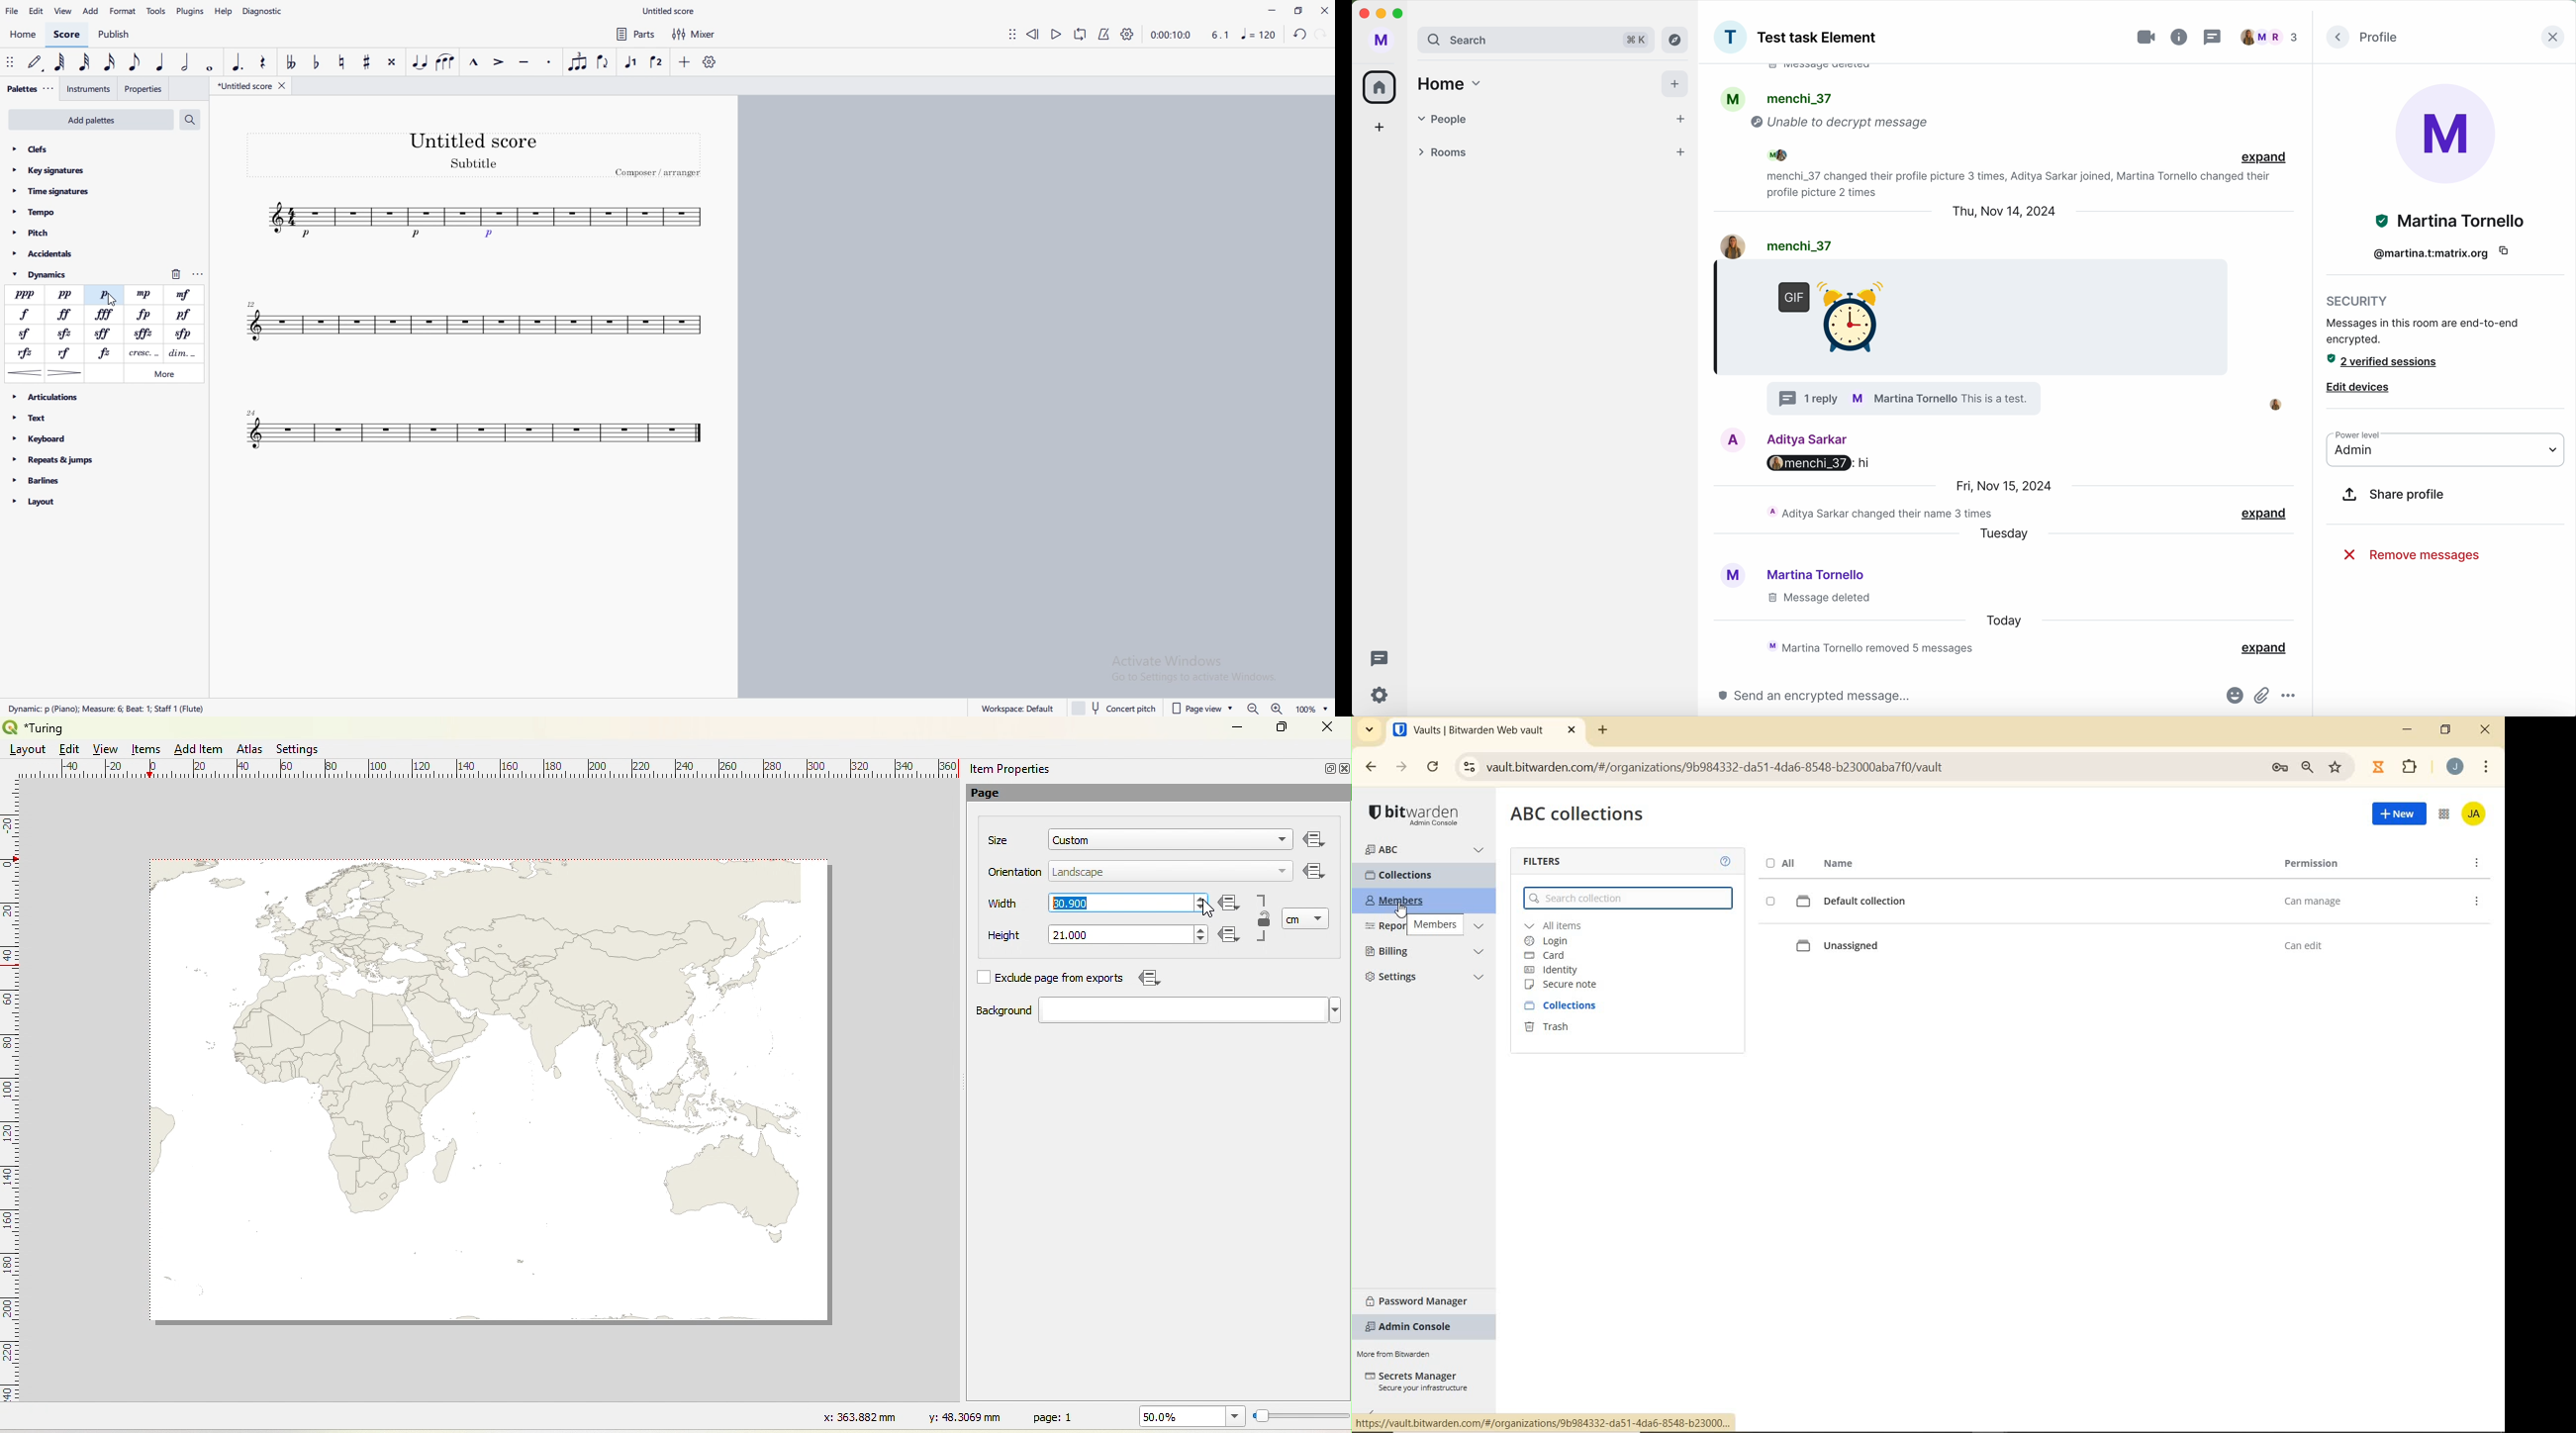 The image size is (2576, 1456). I want to click on image profile, so click(1734, 439).